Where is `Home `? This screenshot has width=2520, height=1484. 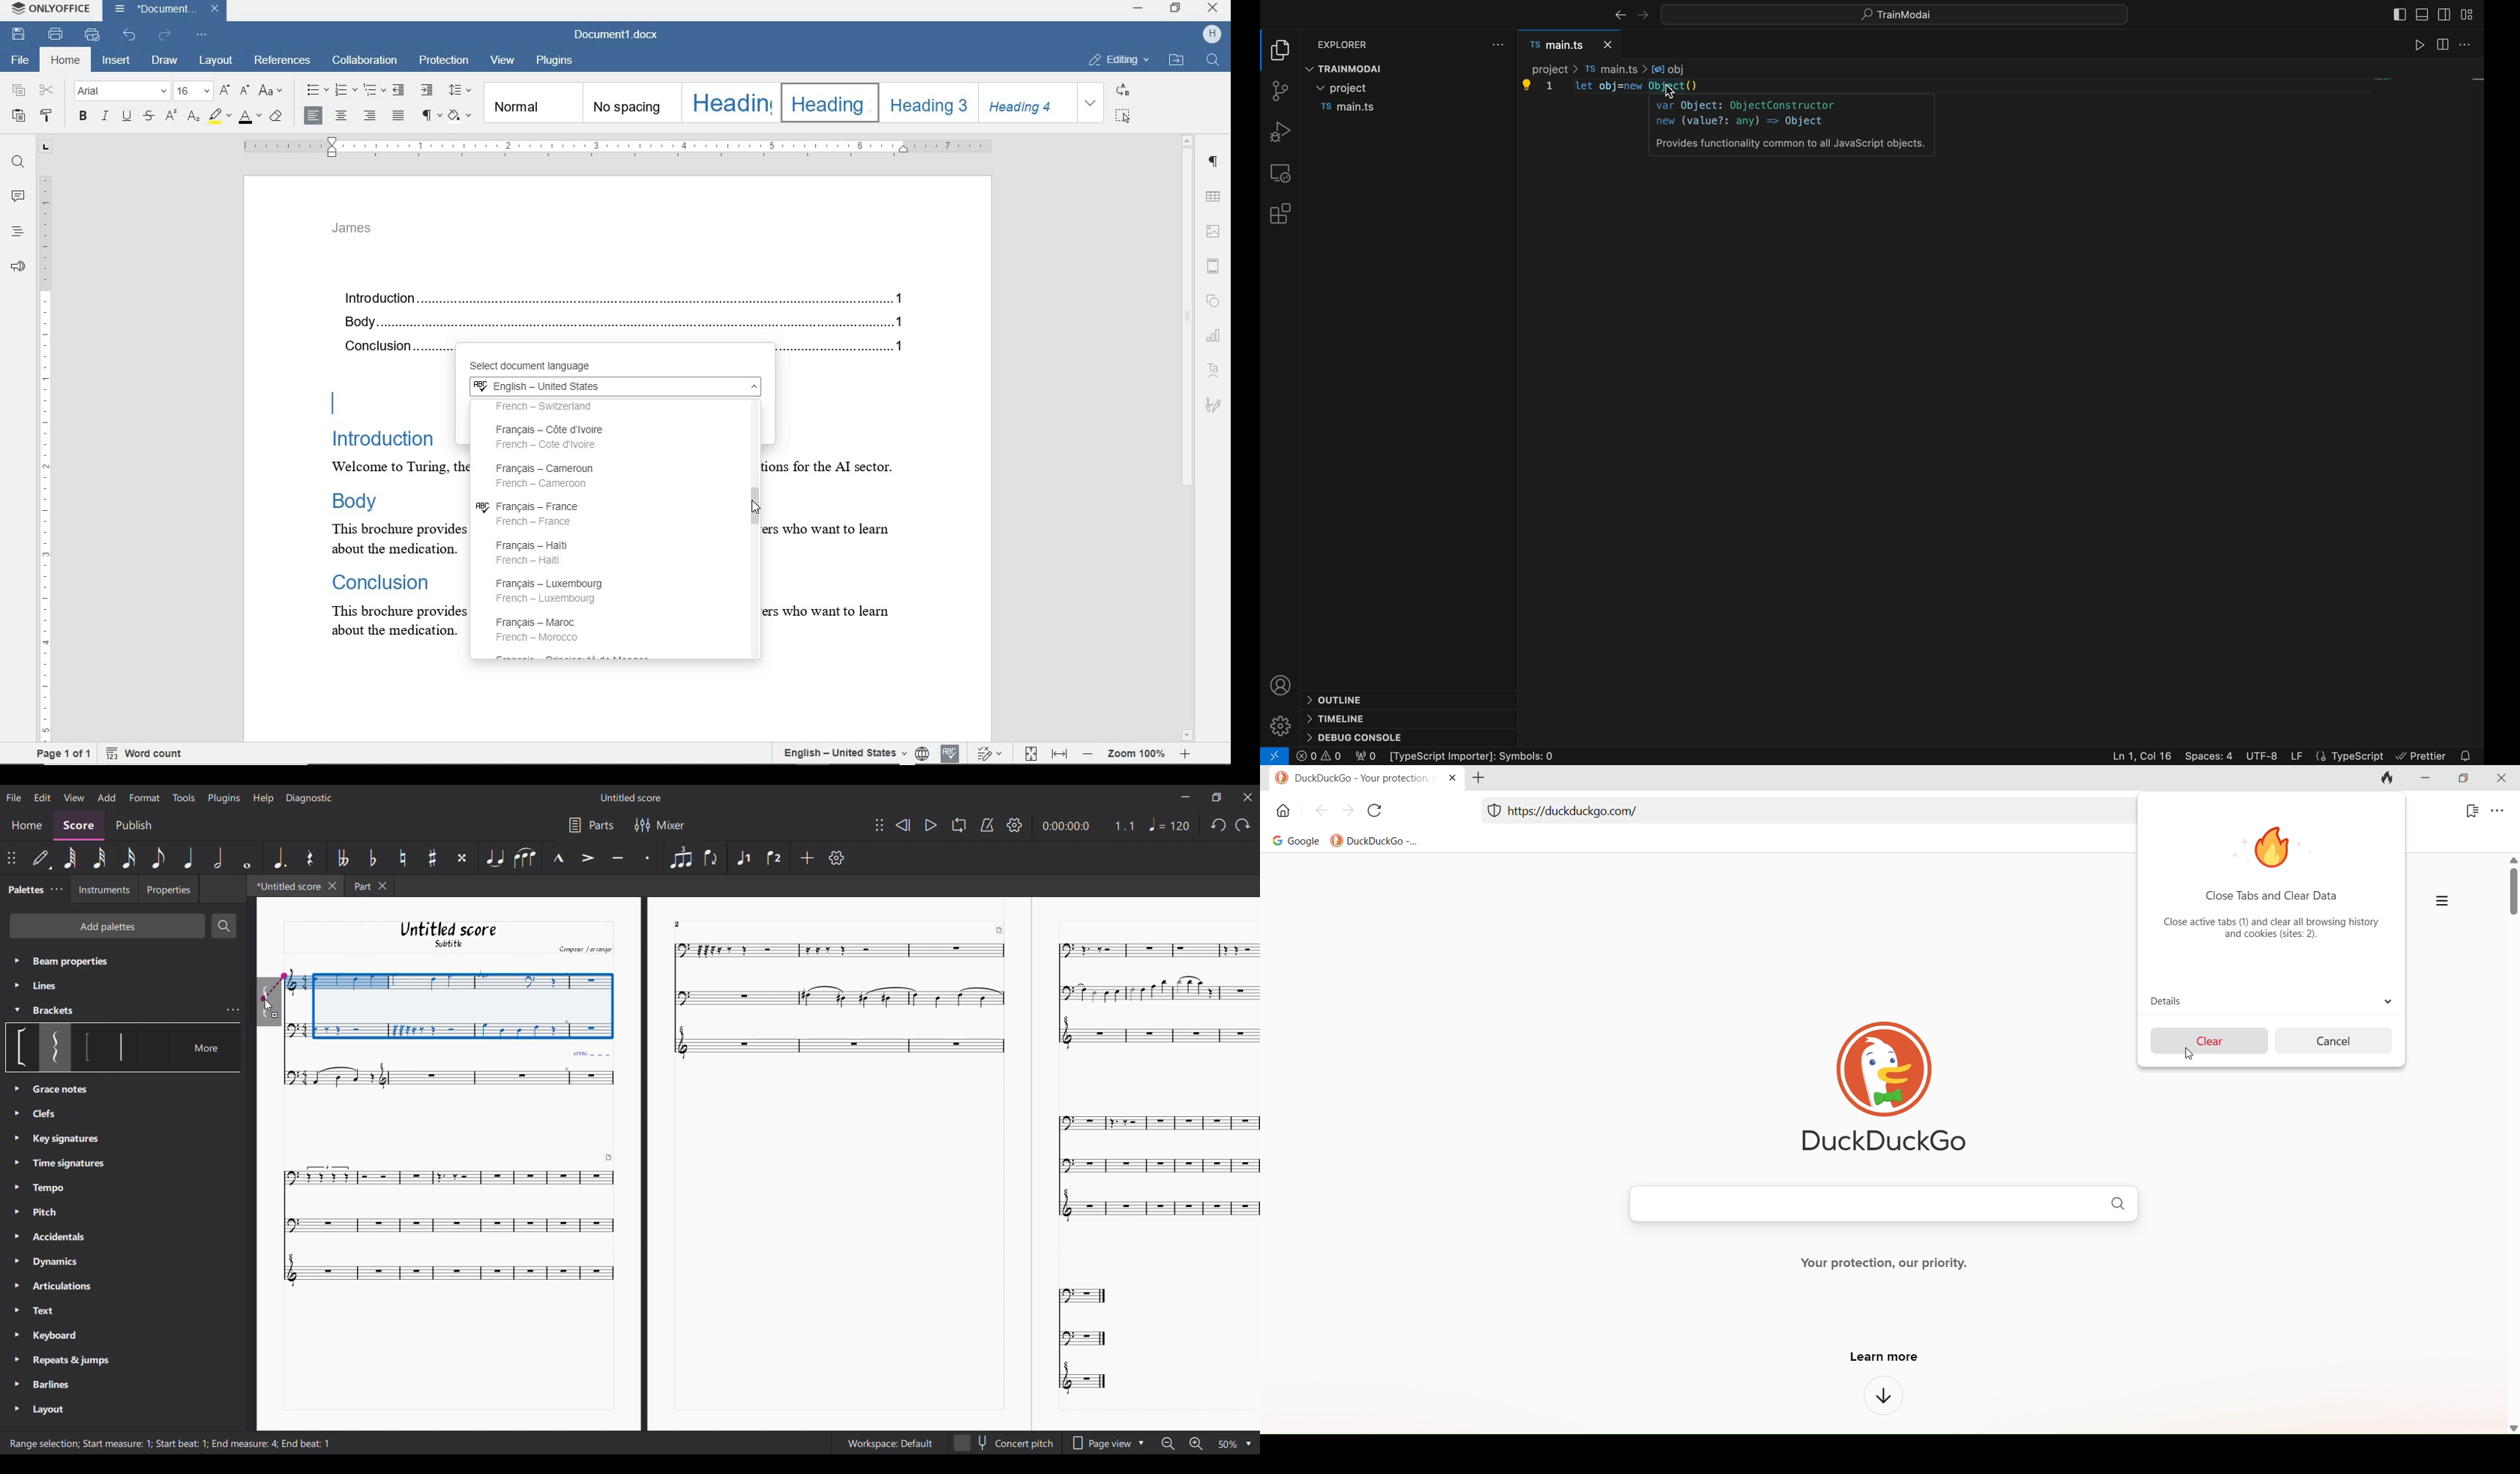 Home  is located at coordinates (27, 827).